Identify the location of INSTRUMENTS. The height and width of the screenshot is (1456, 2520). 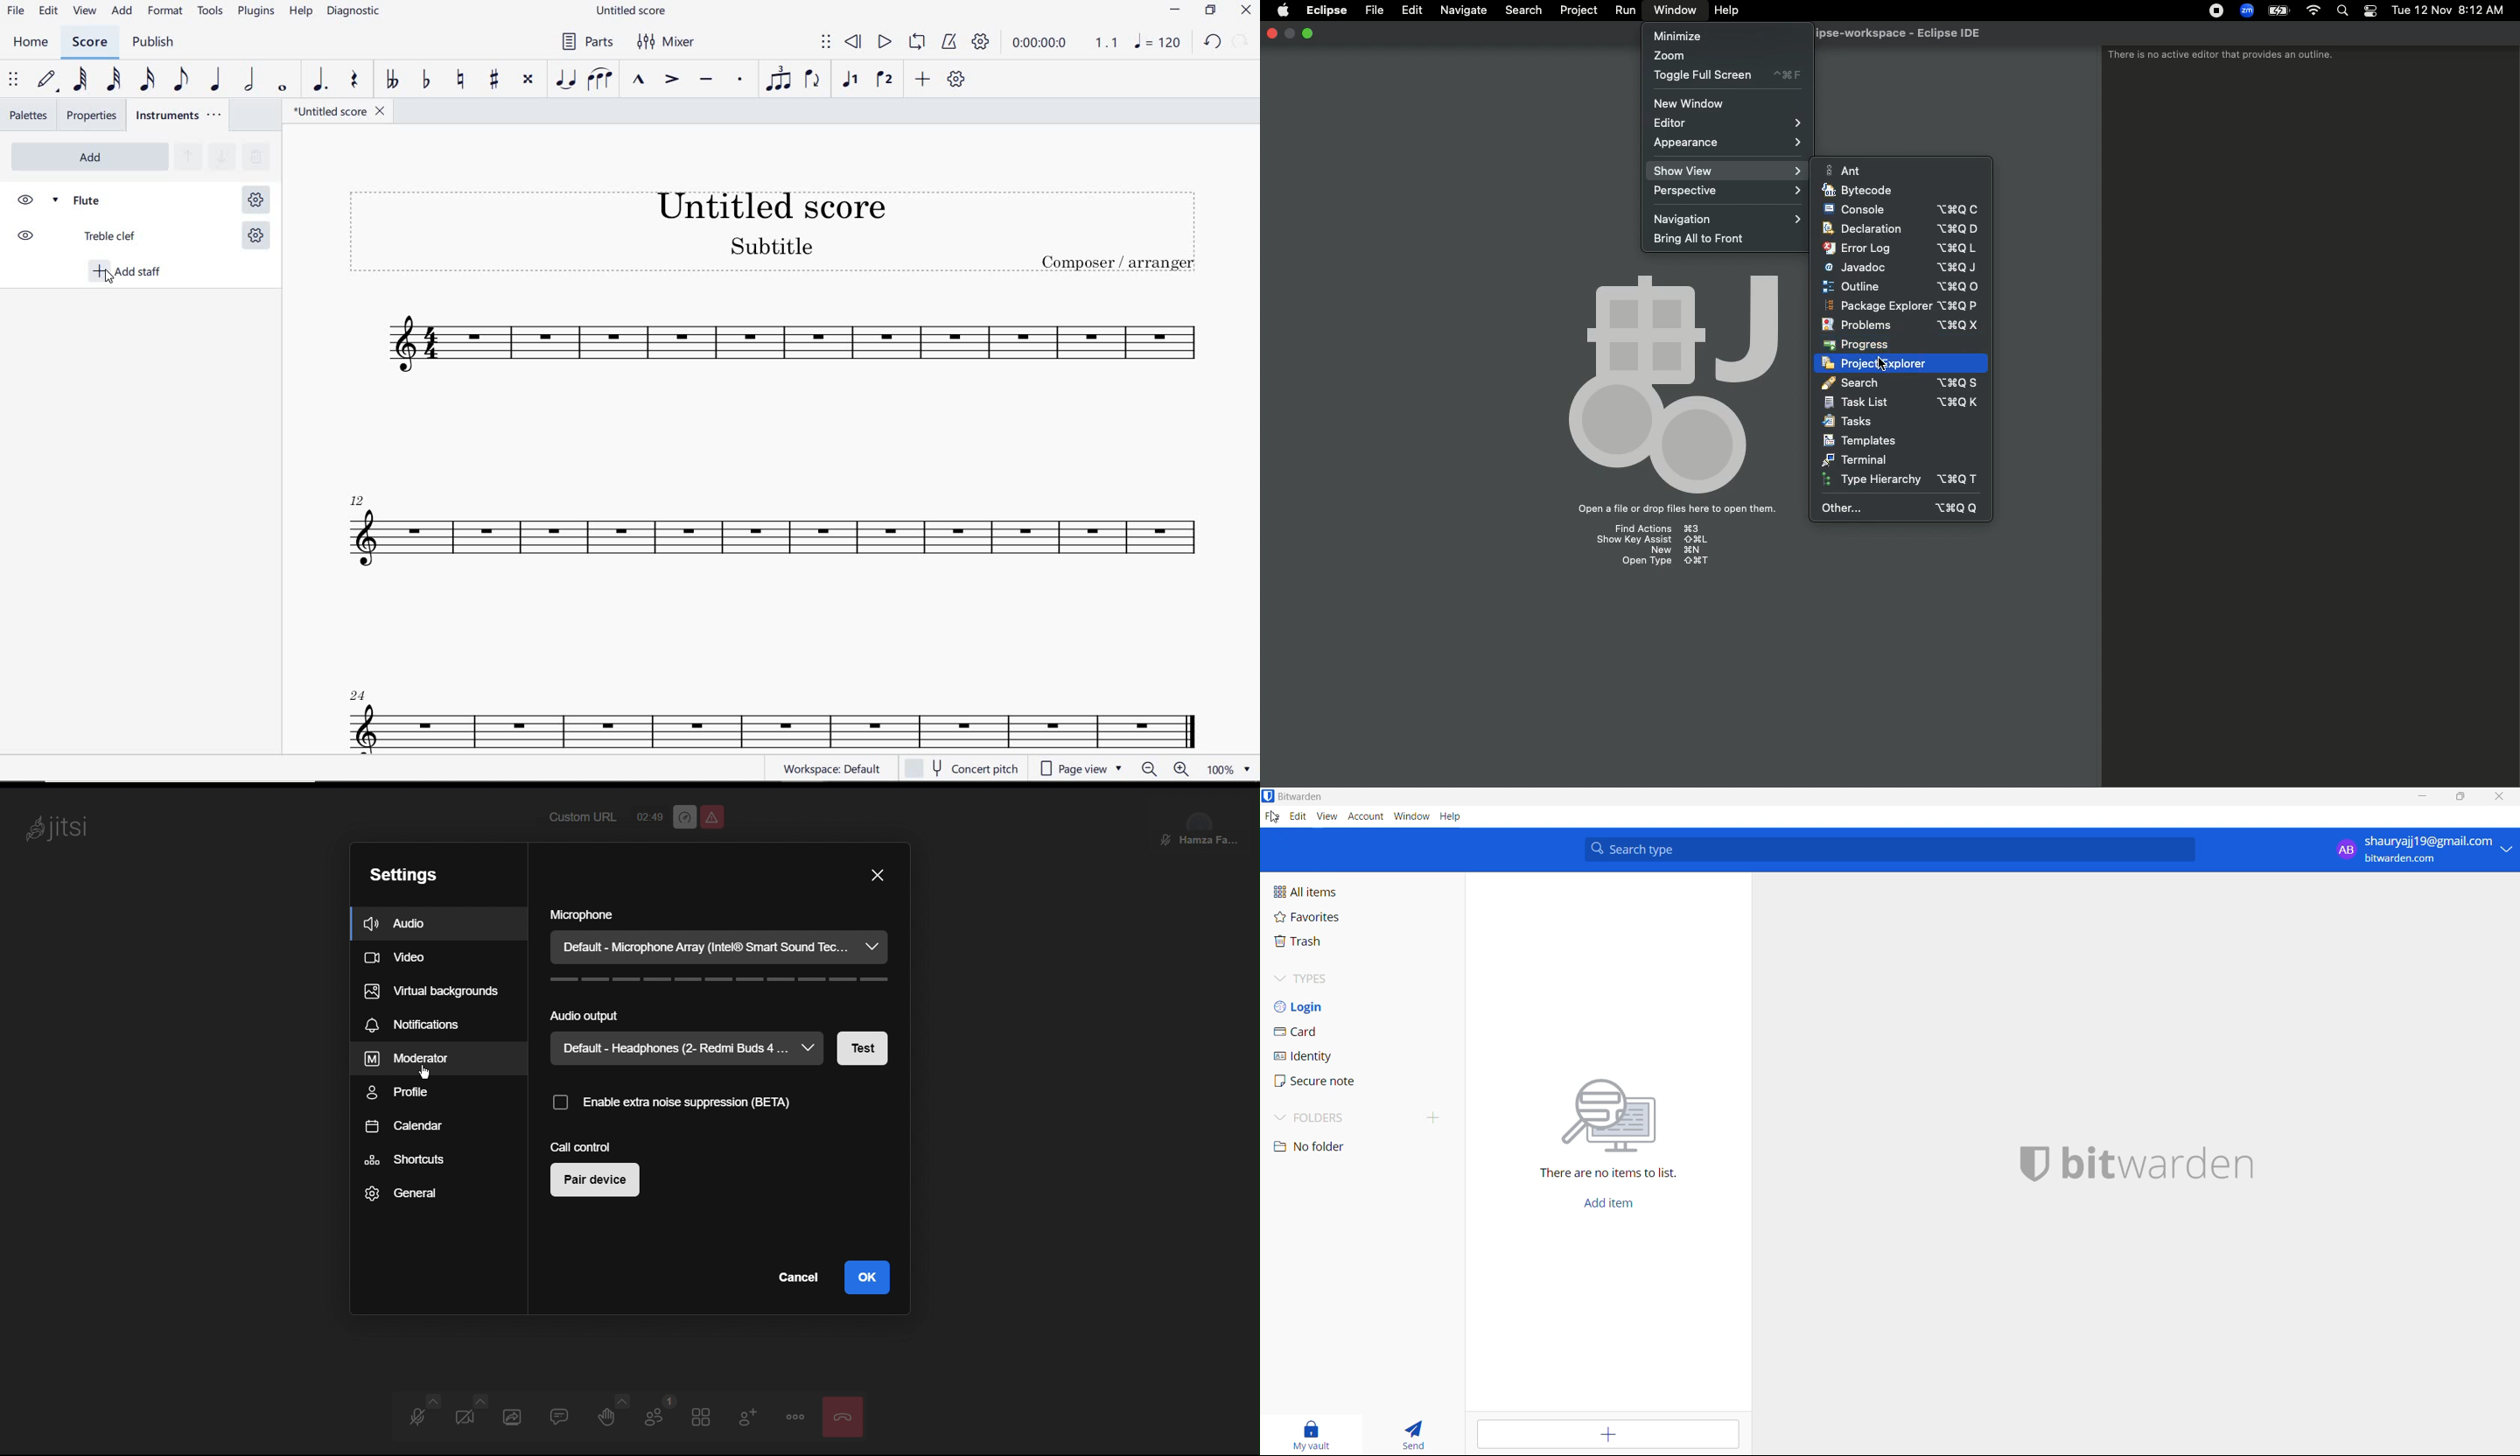
(181, 116).